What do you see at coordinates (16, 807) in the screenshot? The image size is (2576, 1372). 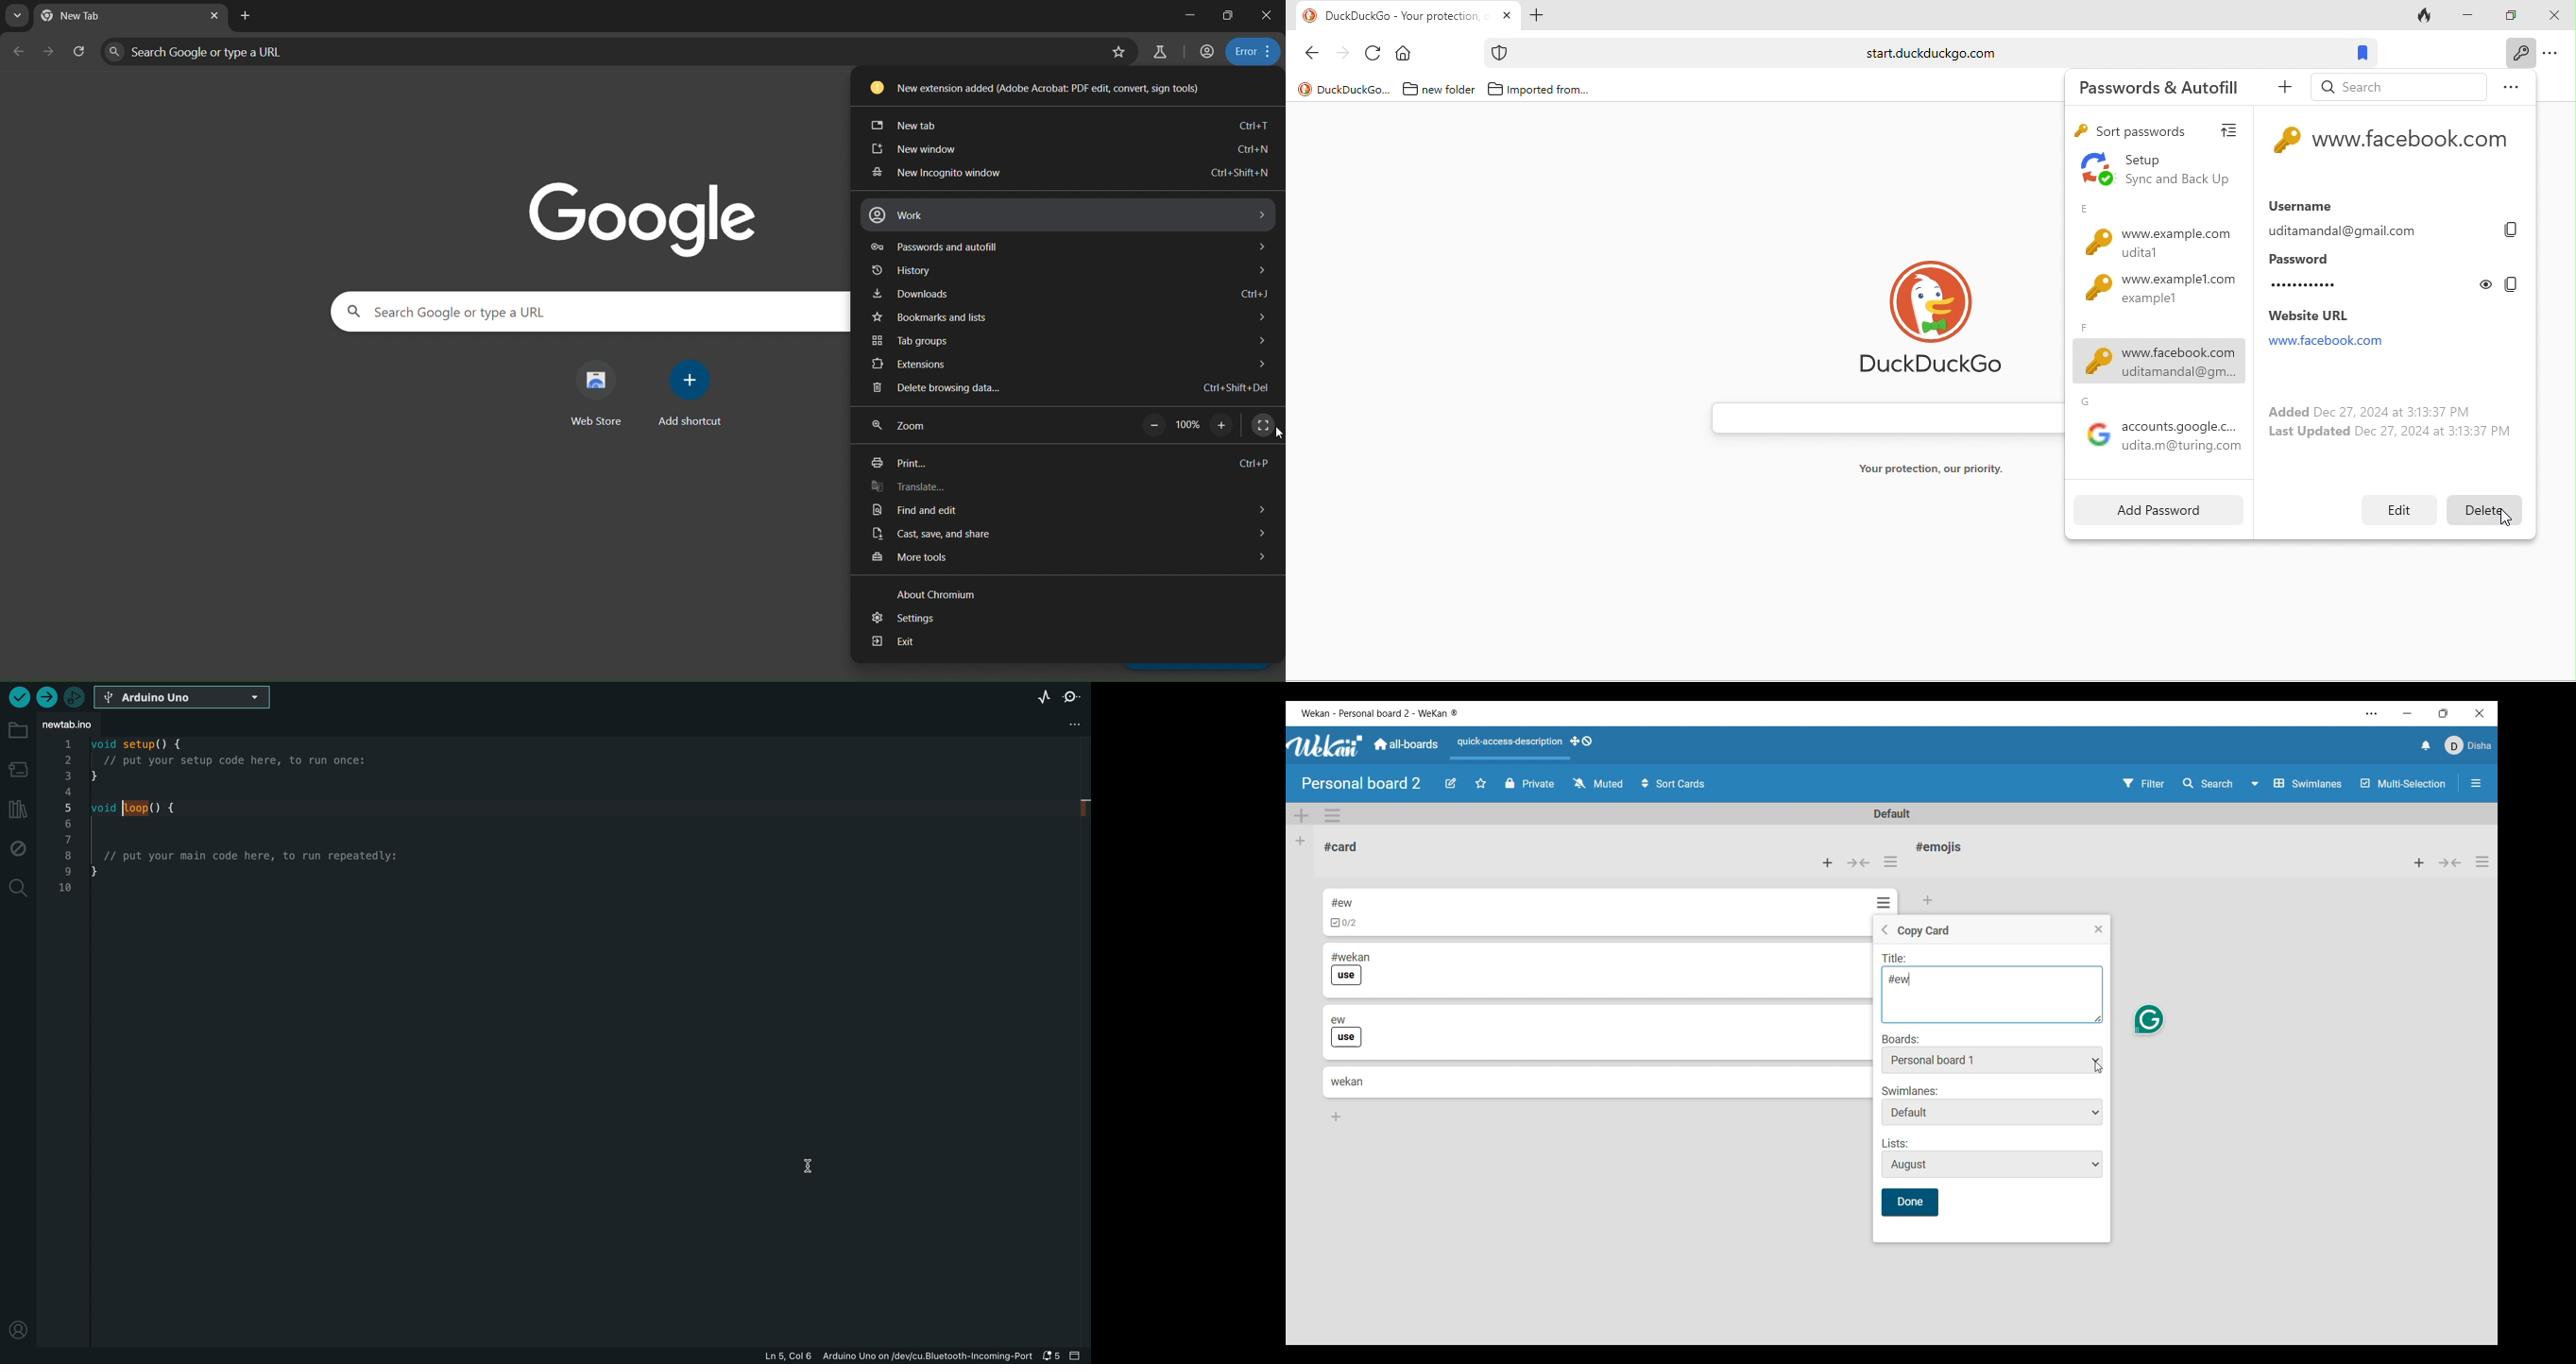 I see `library manager` at bounding box center [16, 807].